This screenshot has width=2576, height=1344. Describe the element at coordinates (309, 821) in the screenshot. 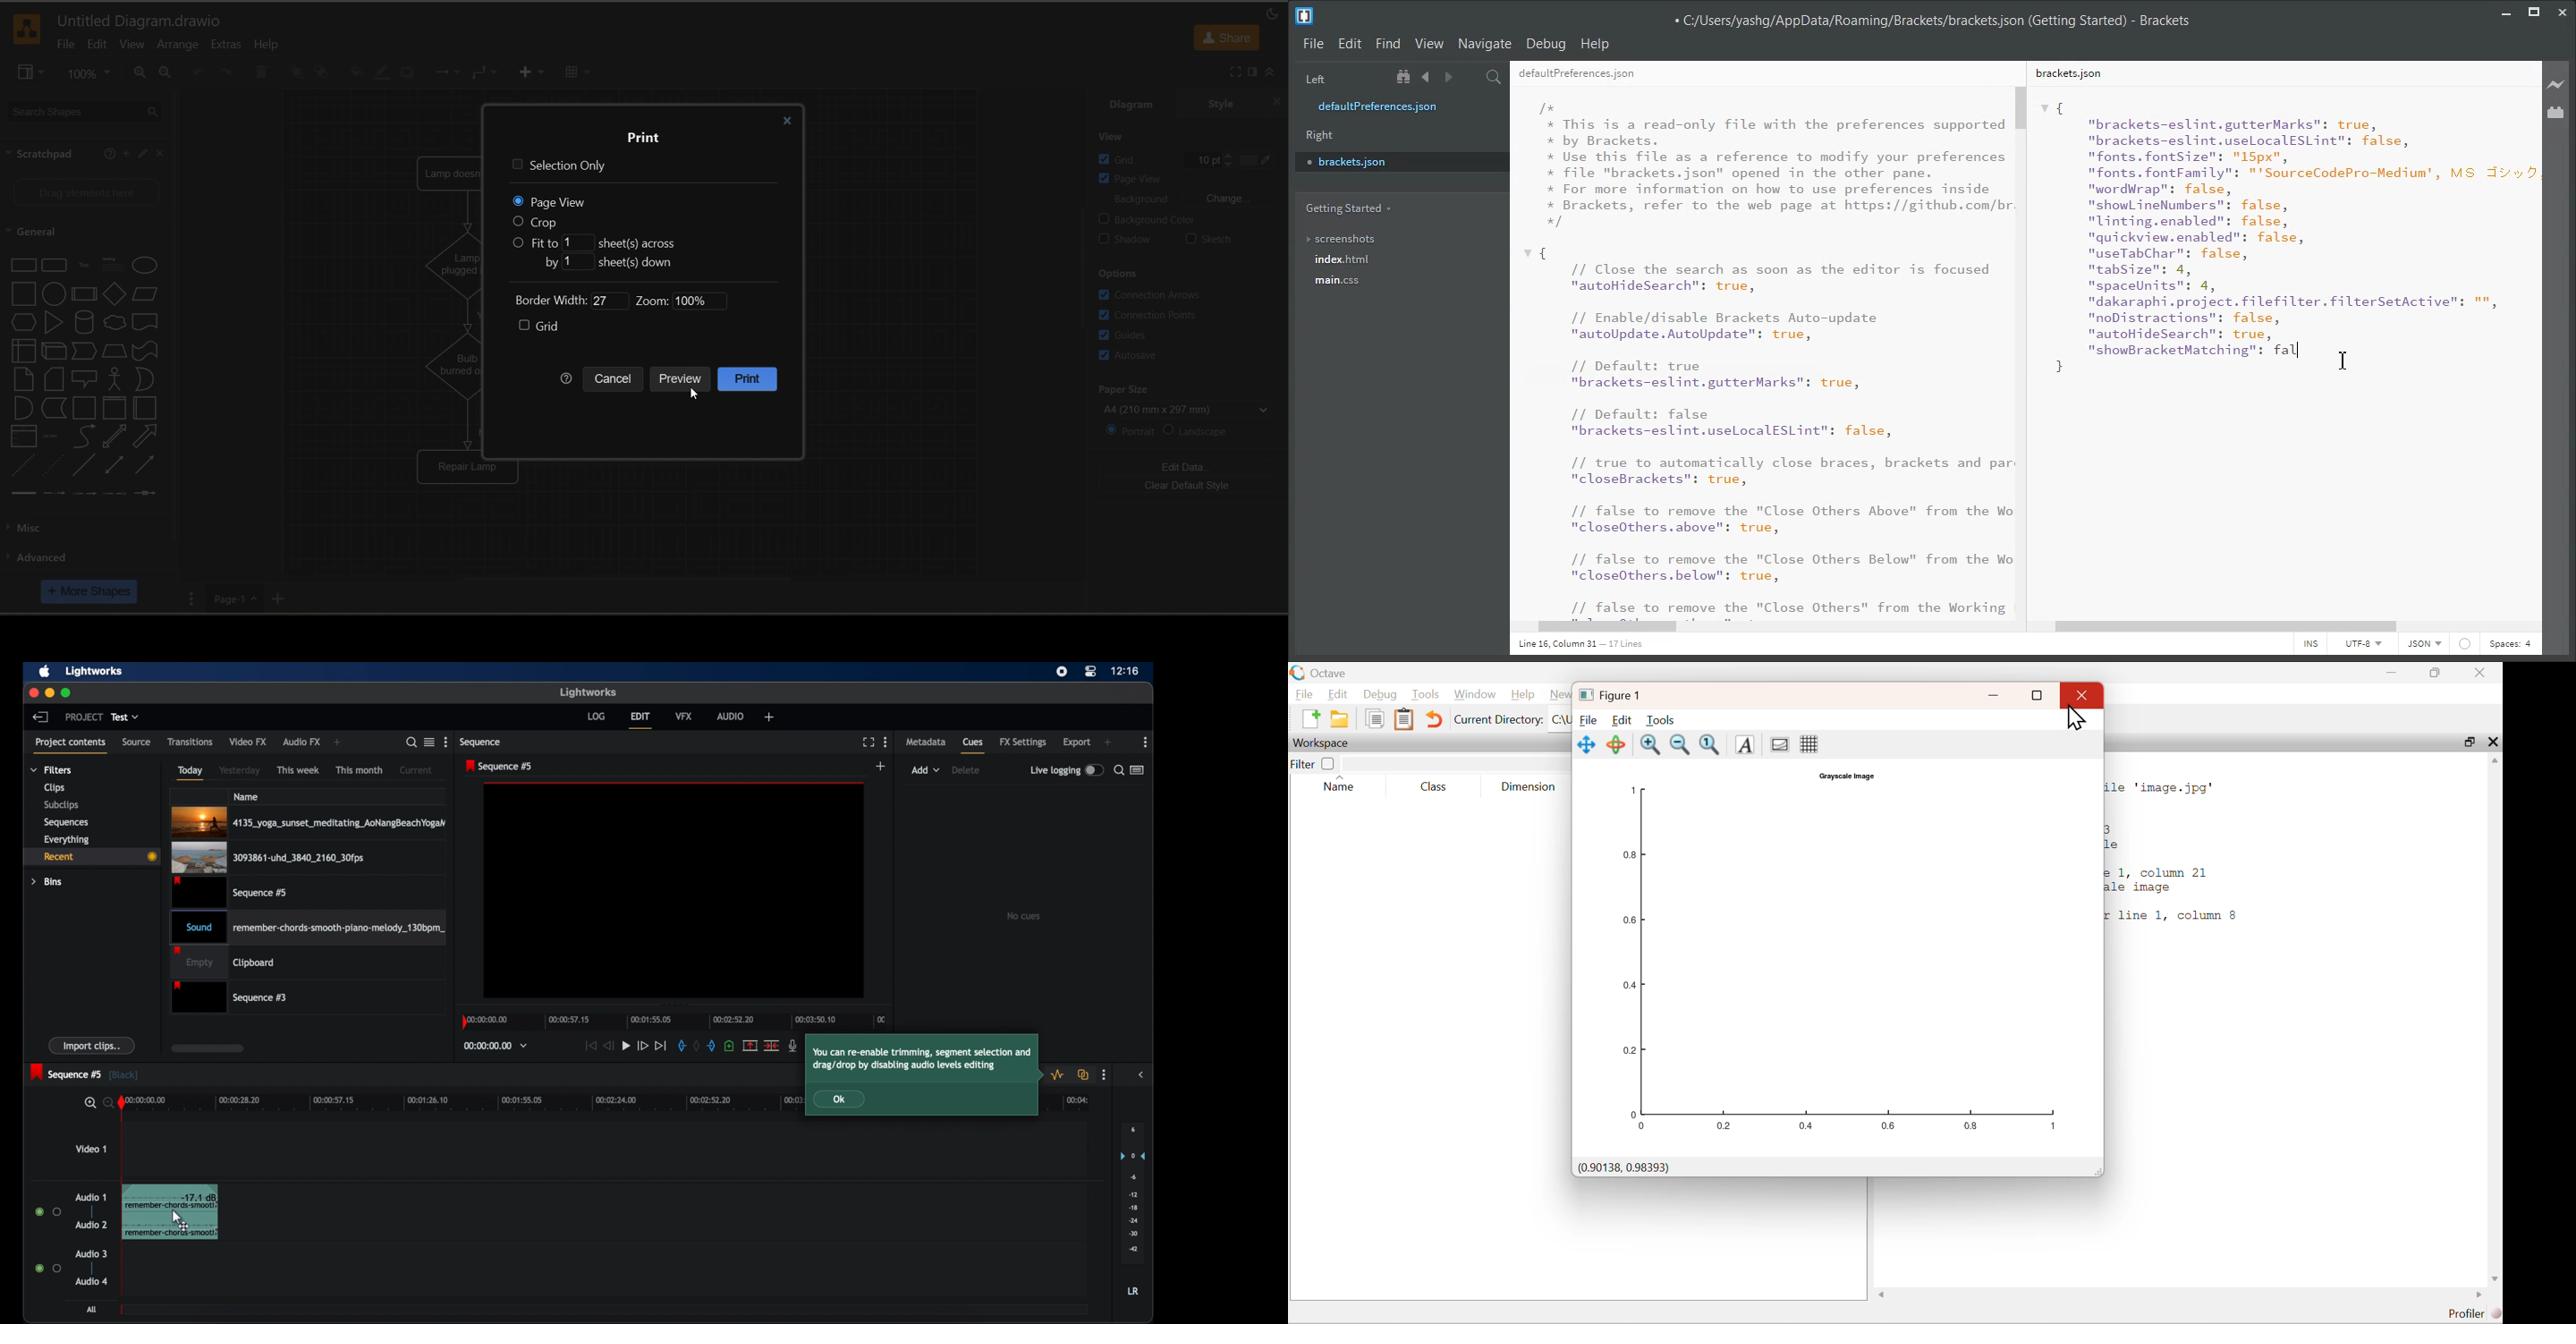

I see `4135_yoga_sunset_meditating_AoNangBeachYogaN` at that location.